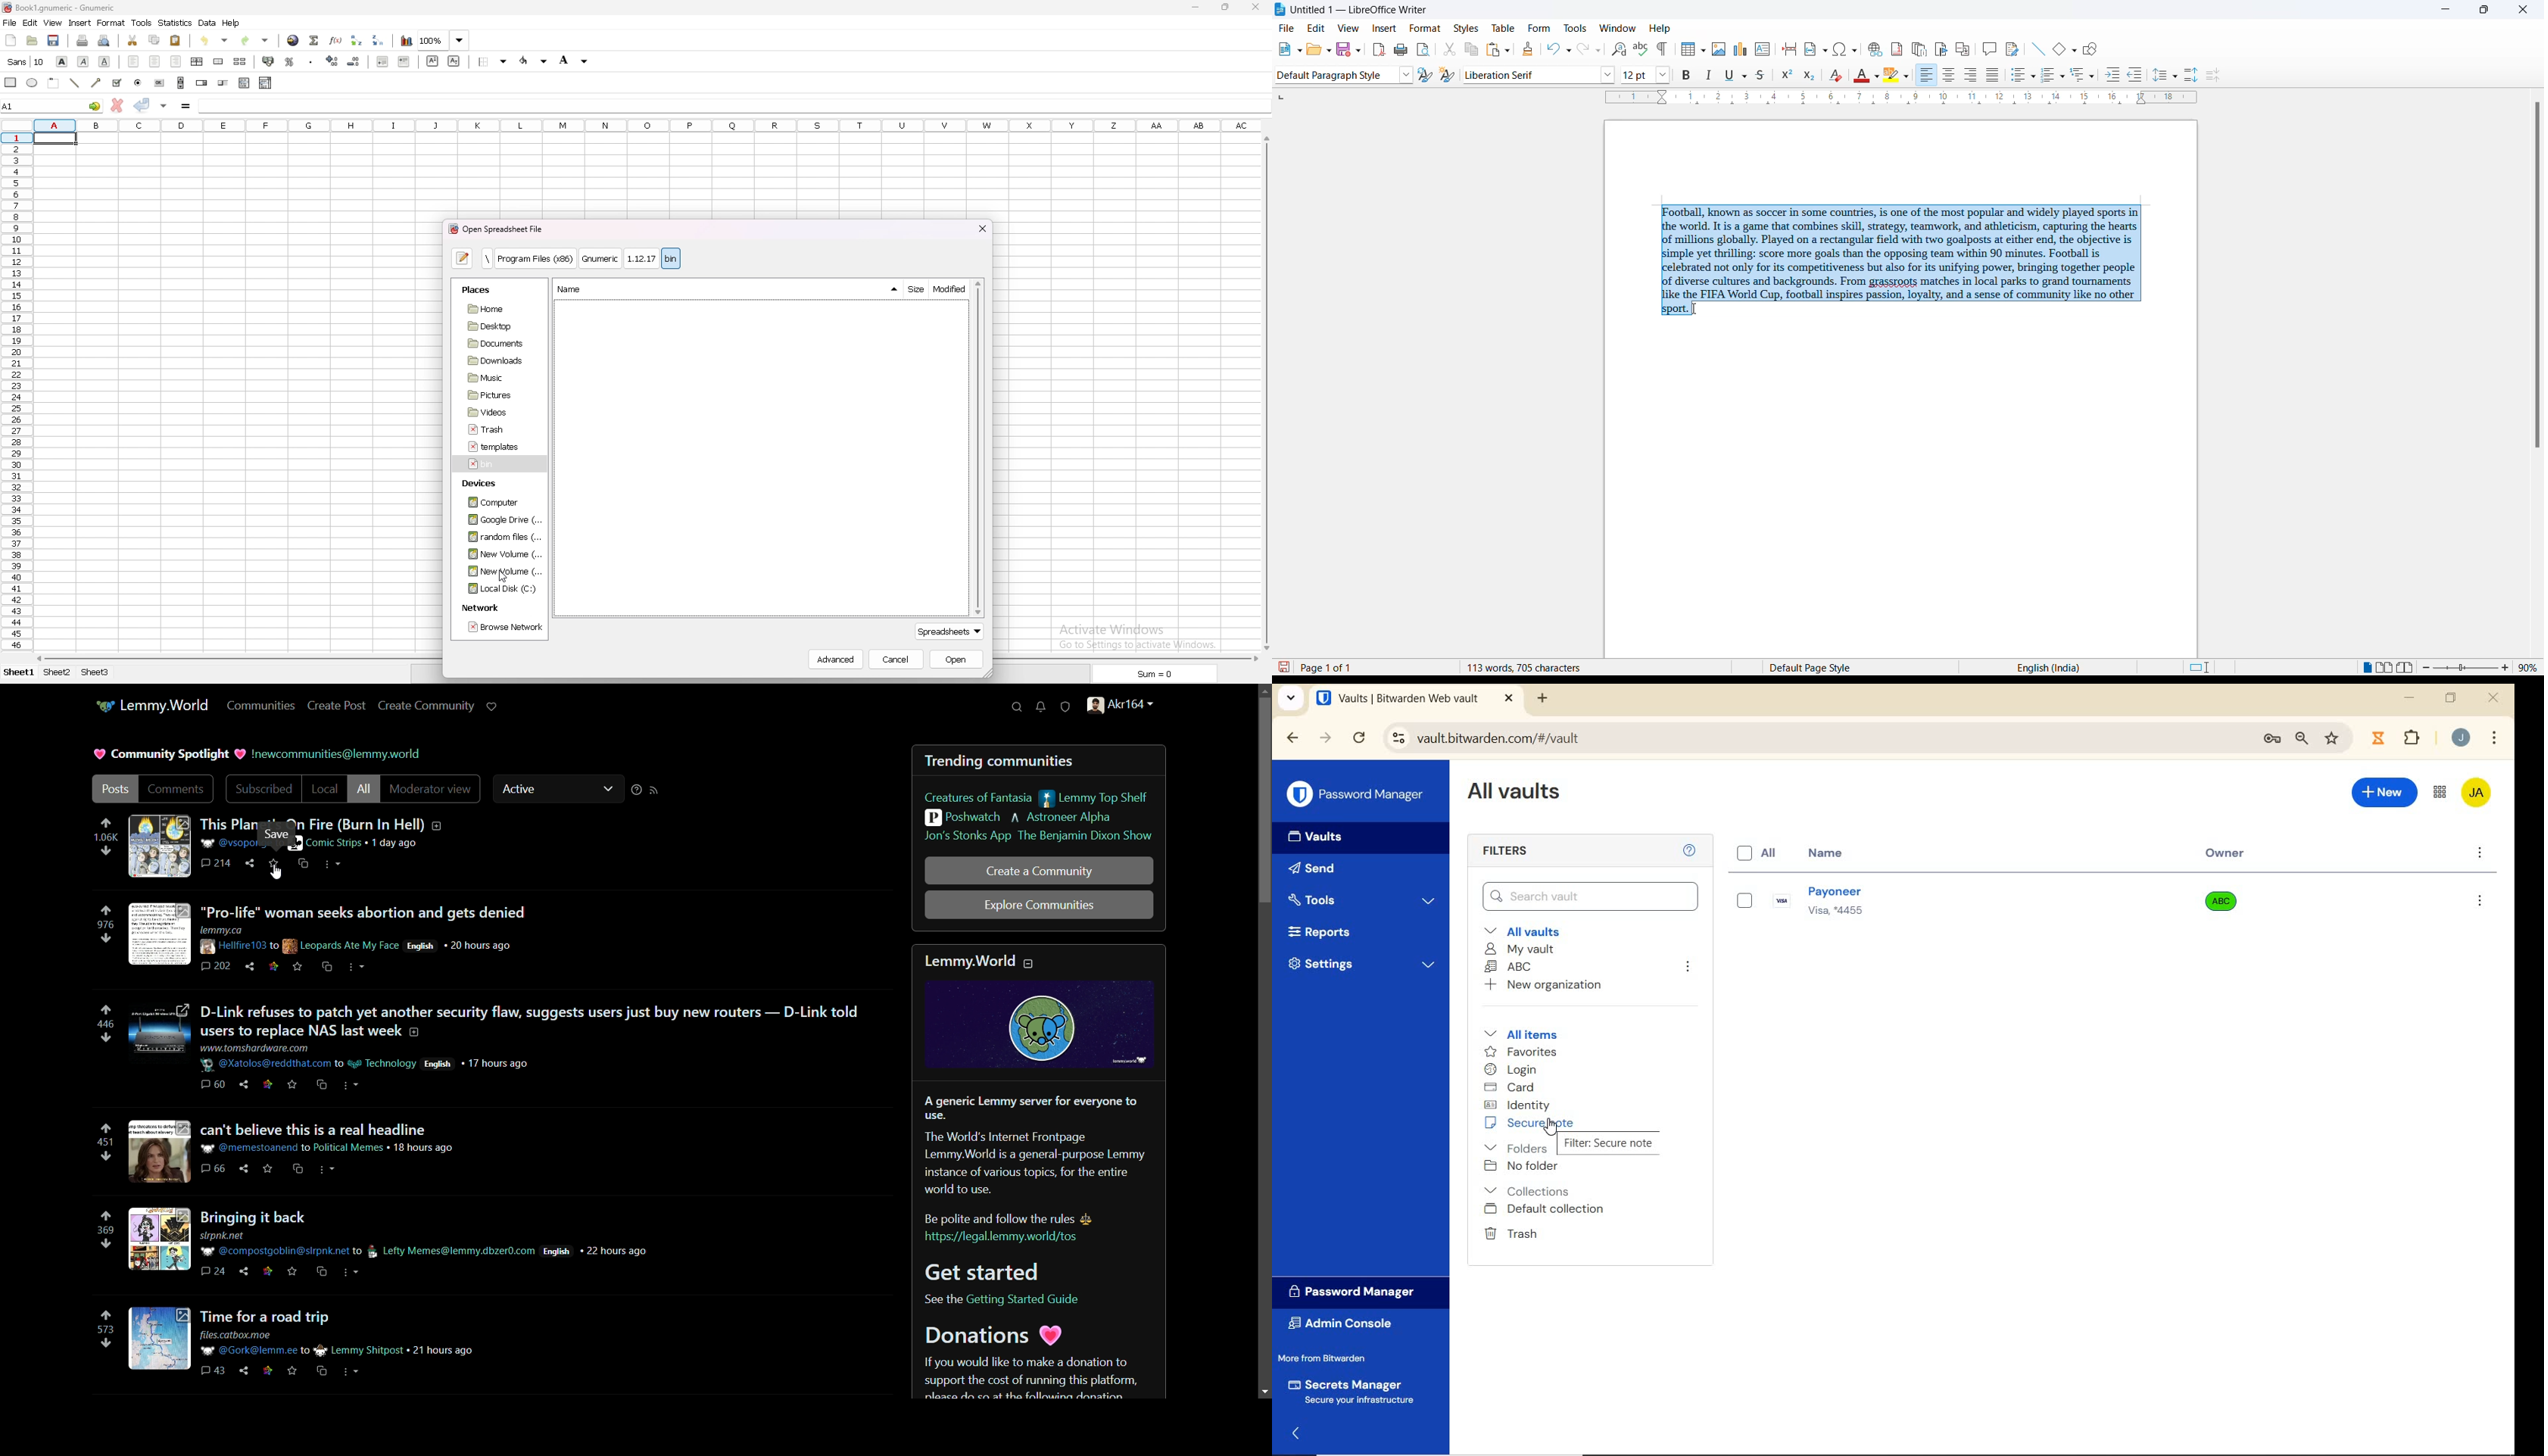  I want to click on subscript, so click(1809, 76).